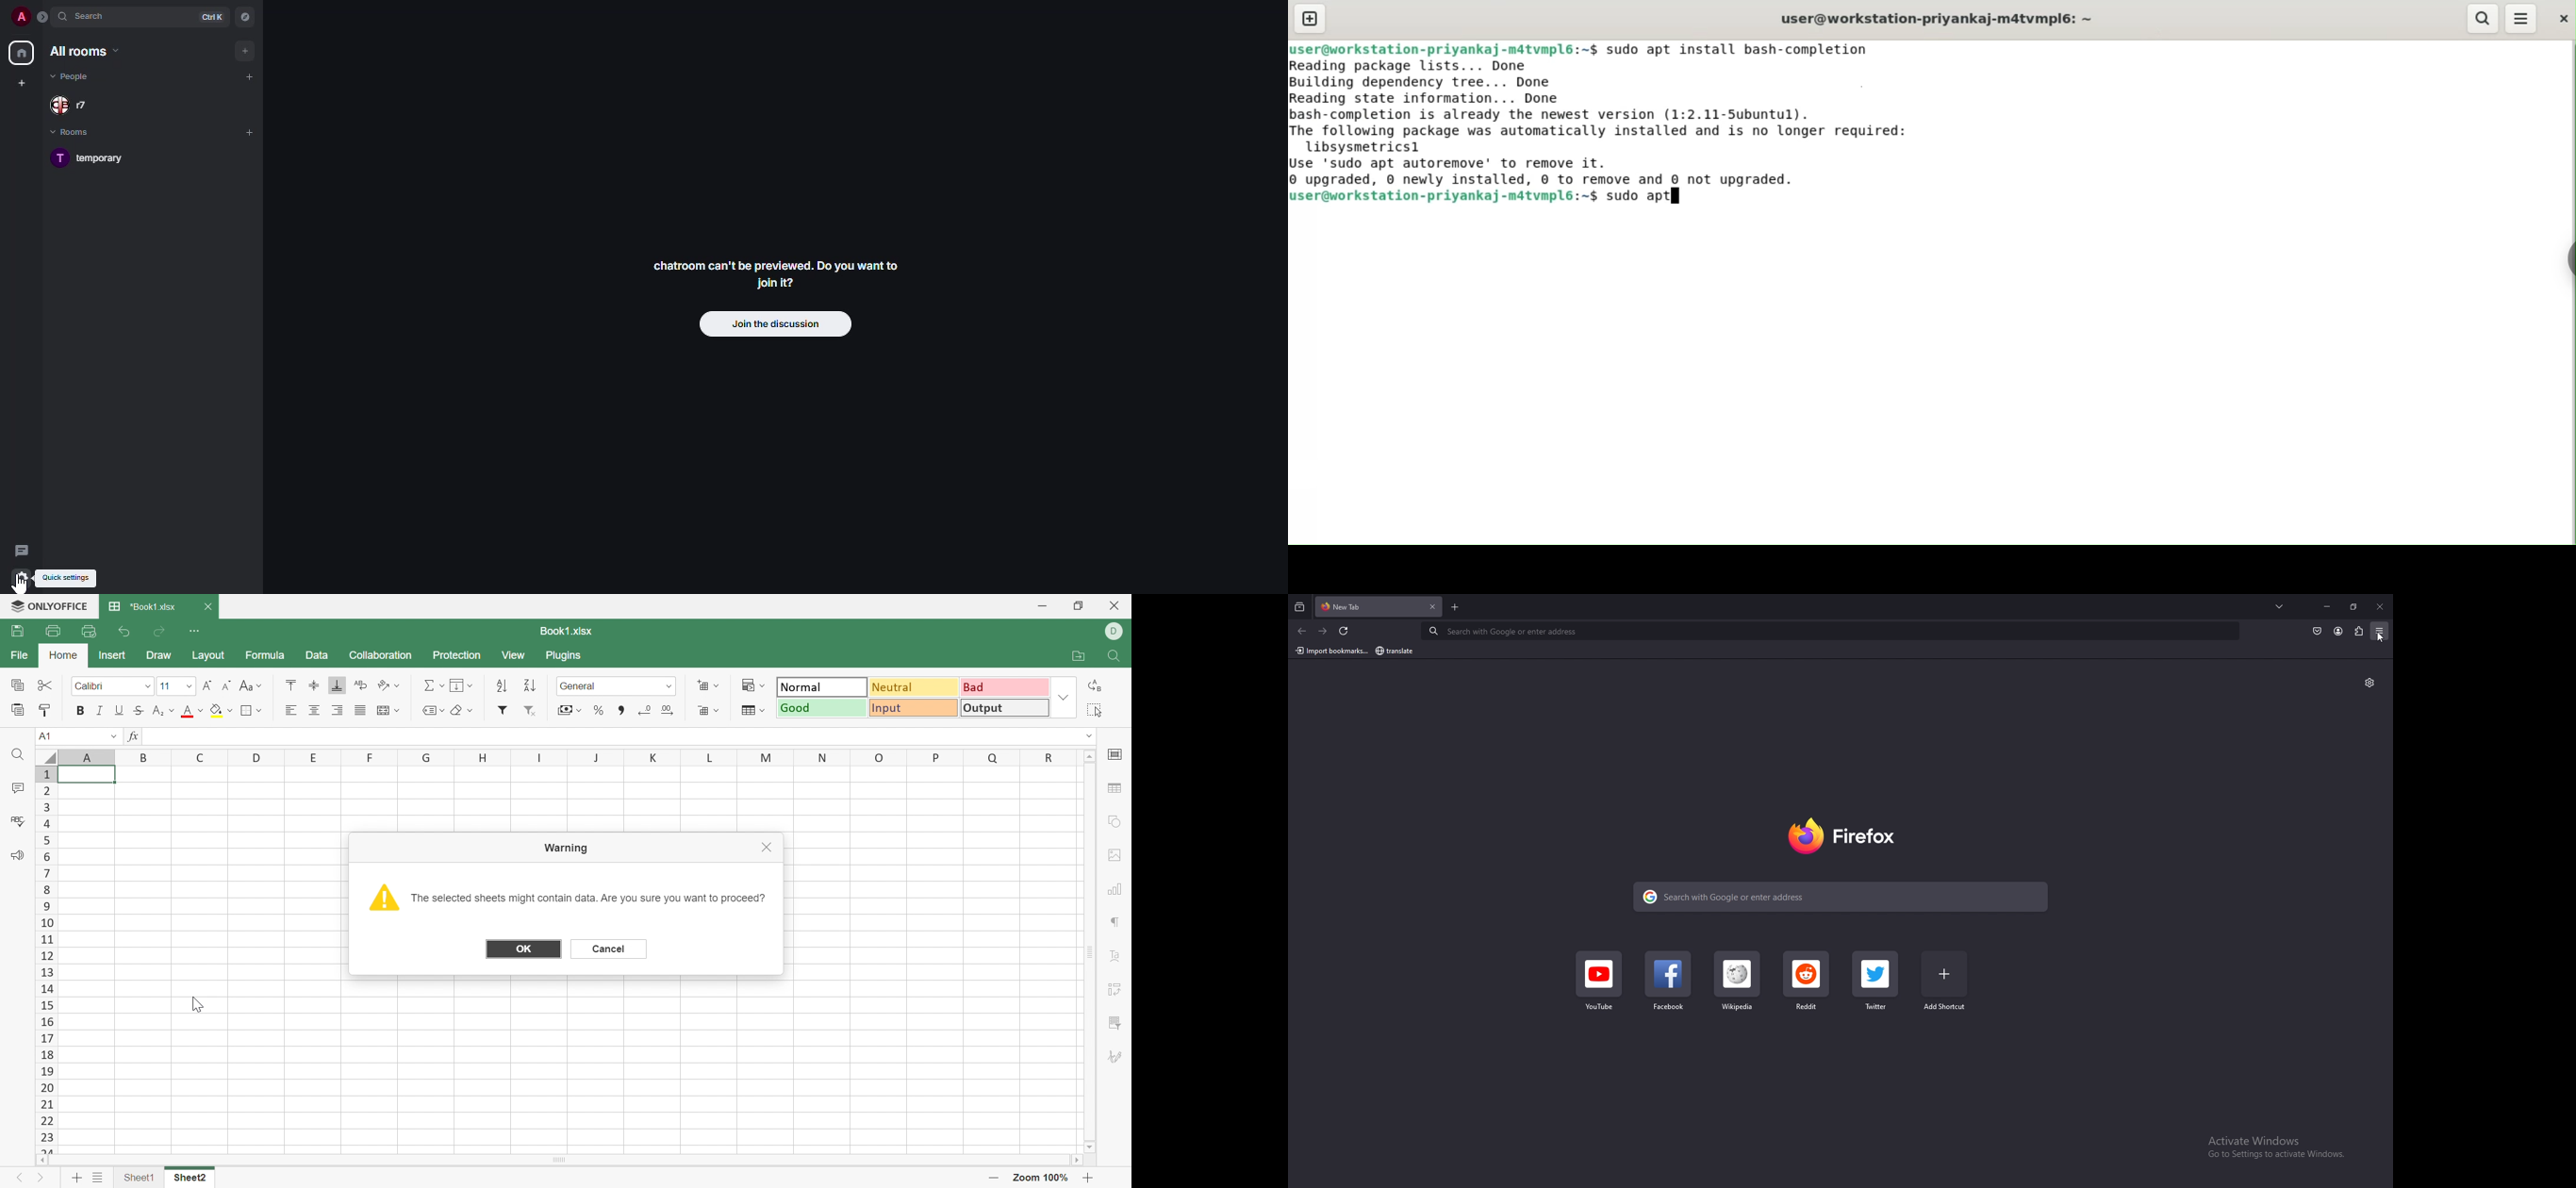 The image size is (2576, 1204). What do you see at coordinates (1074, 1160) in the screenshot?
I see `Scroll Right` at bounding box center [1074, 1160].